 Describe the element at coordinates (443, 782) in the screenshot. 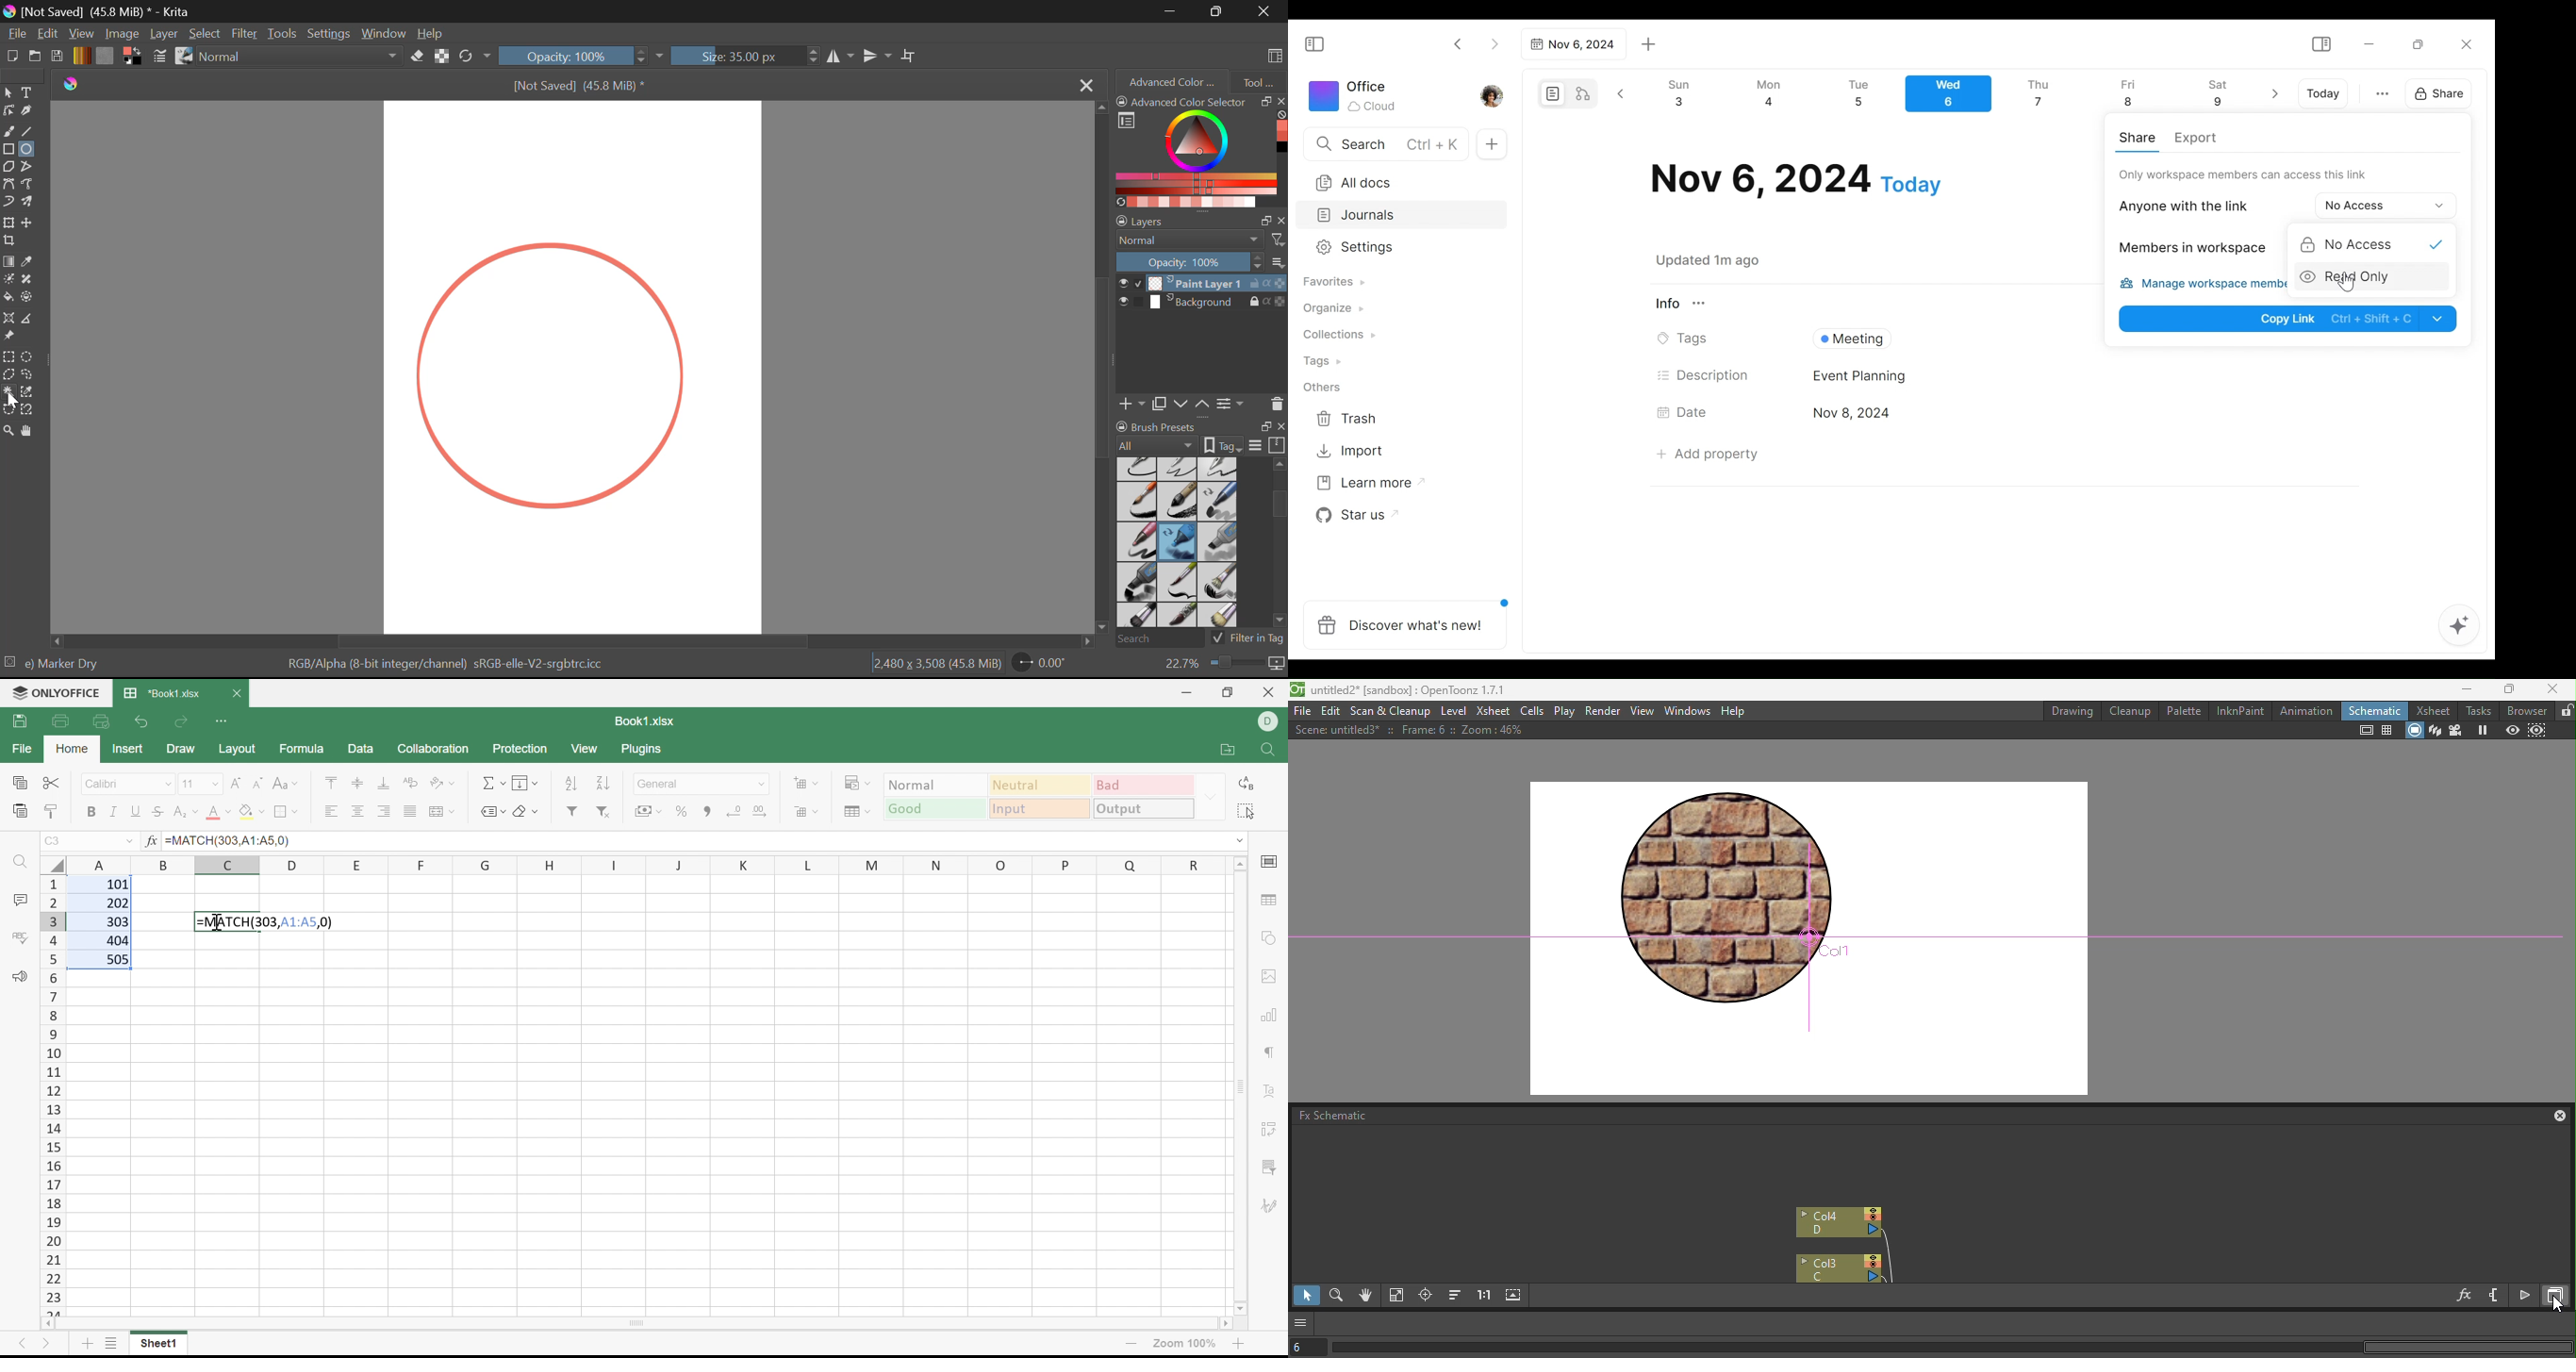

I see `Orientation` at that location.